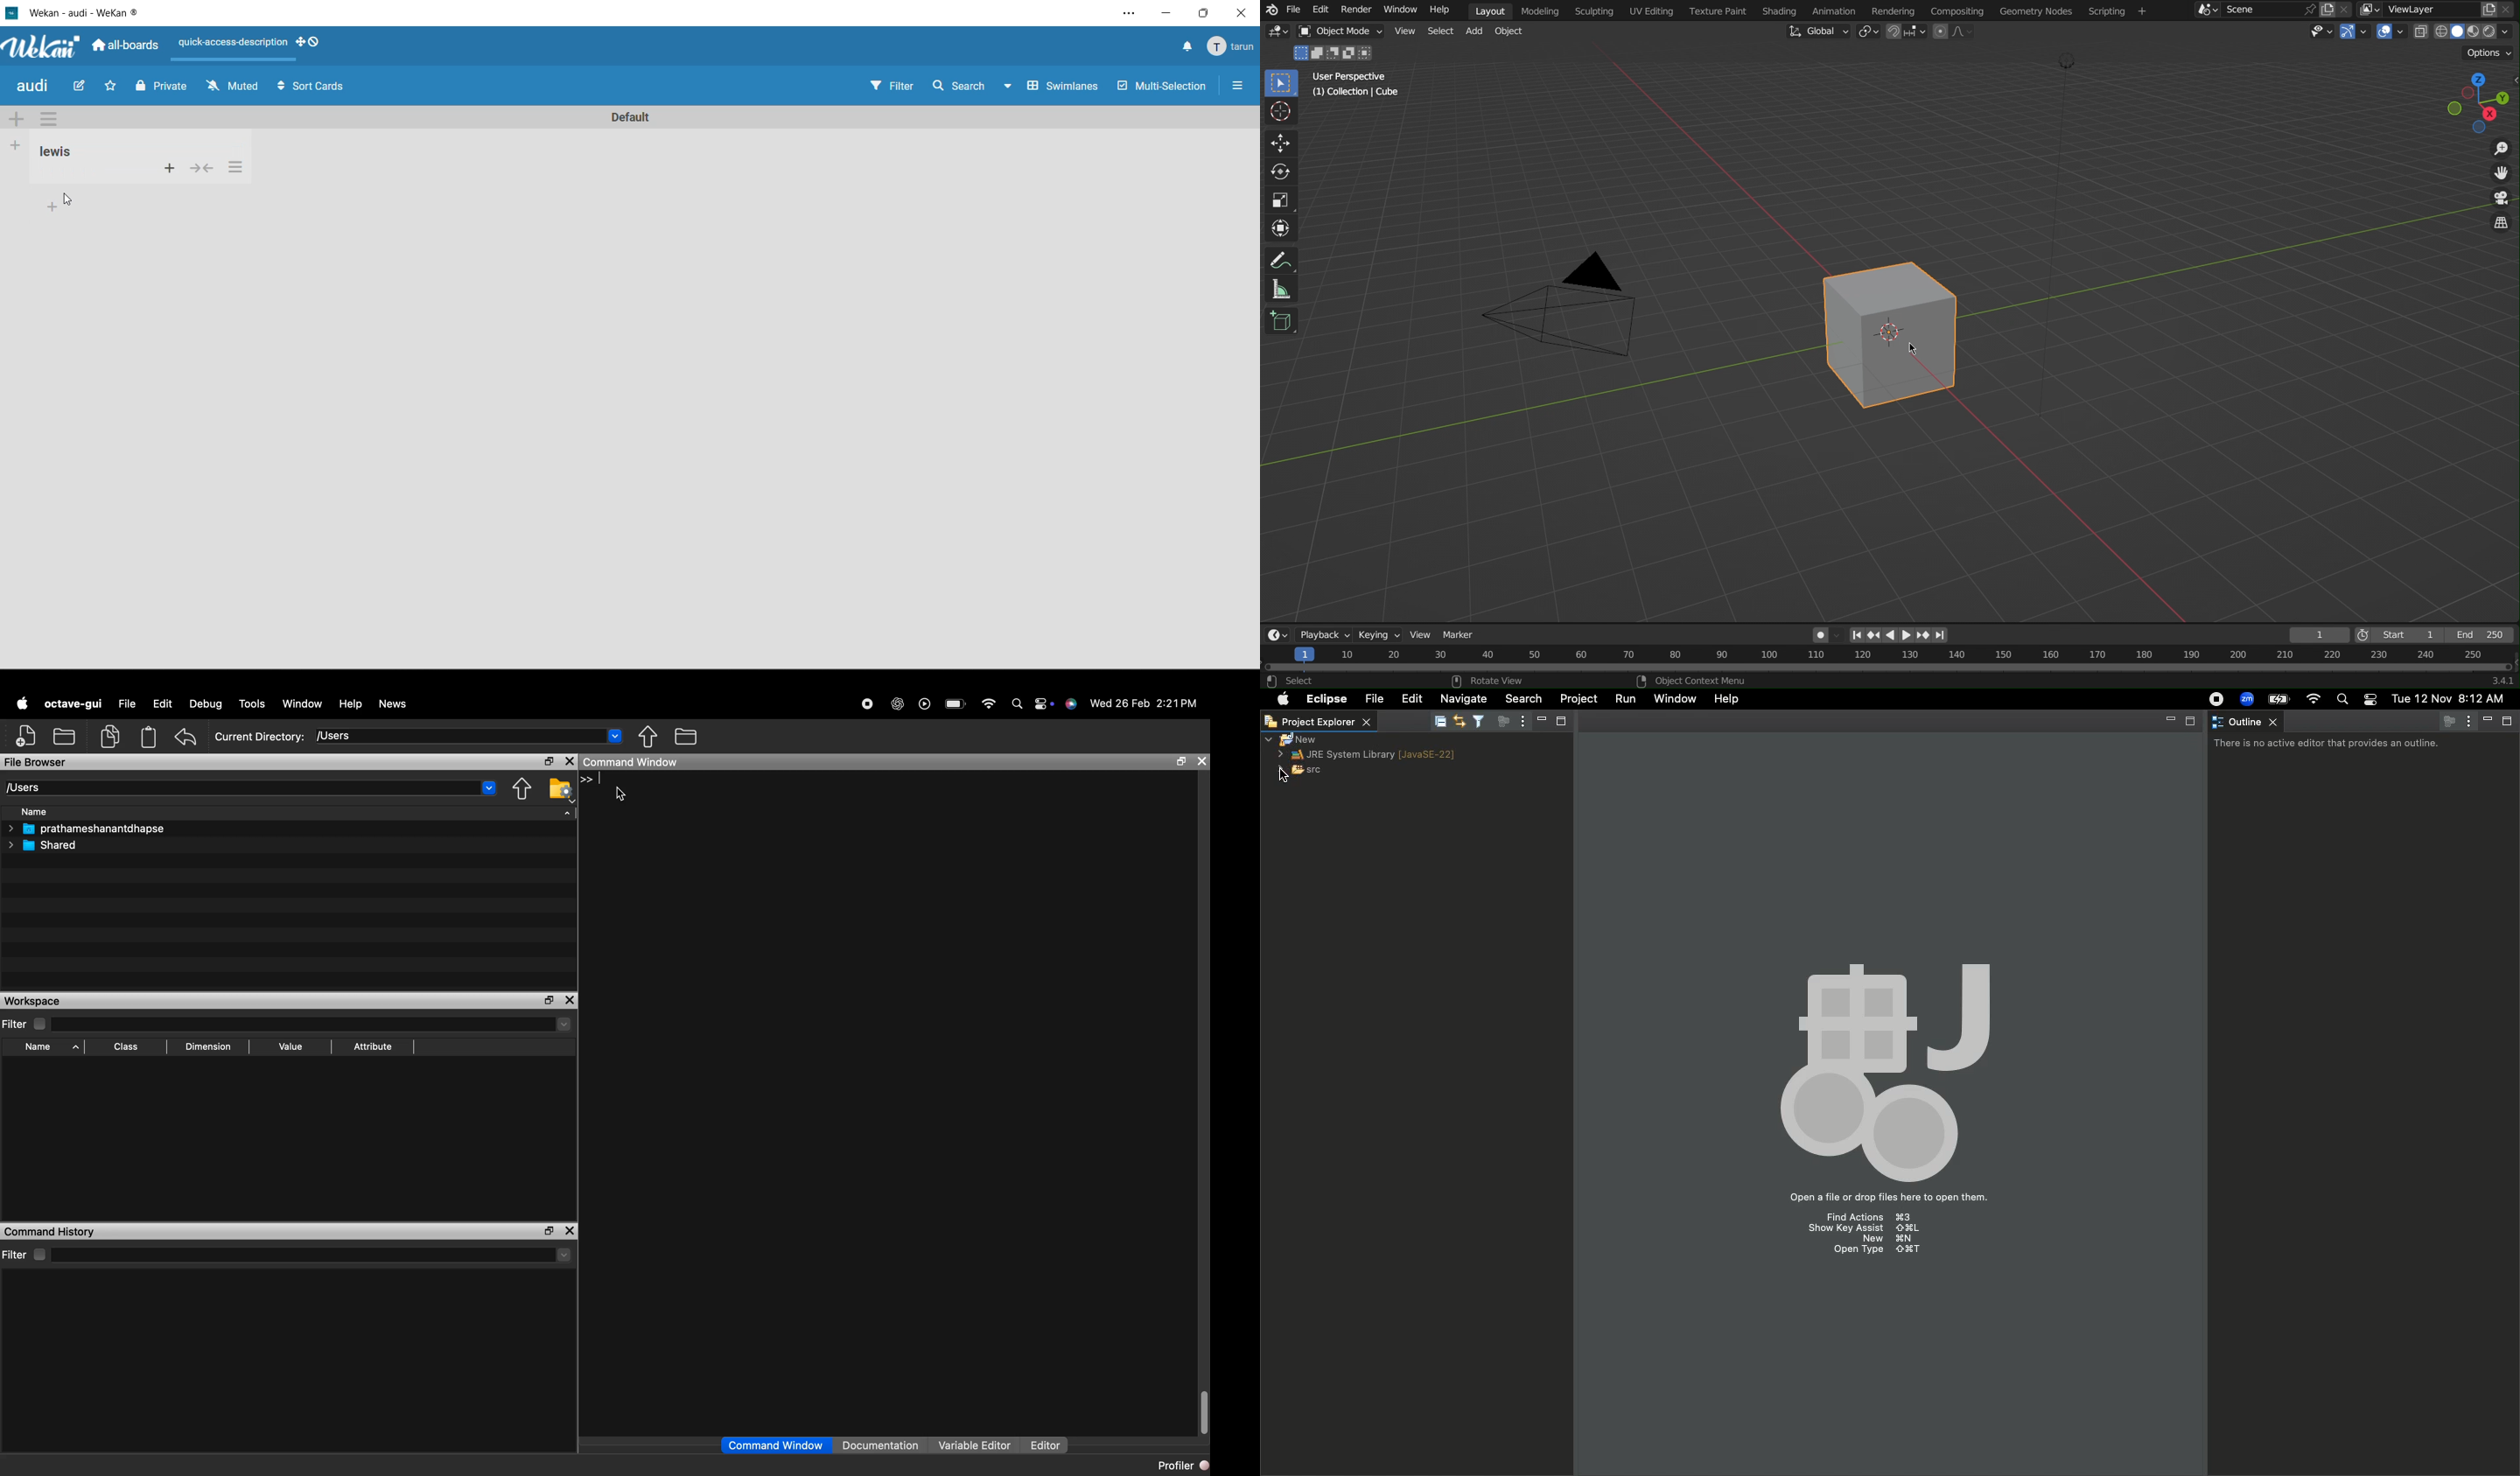 The image size is (2520, 1484). What do you see at coordinates (1277, 636) in the screenshot?
I see `Editor Type` at bounding box center [1277, 636].